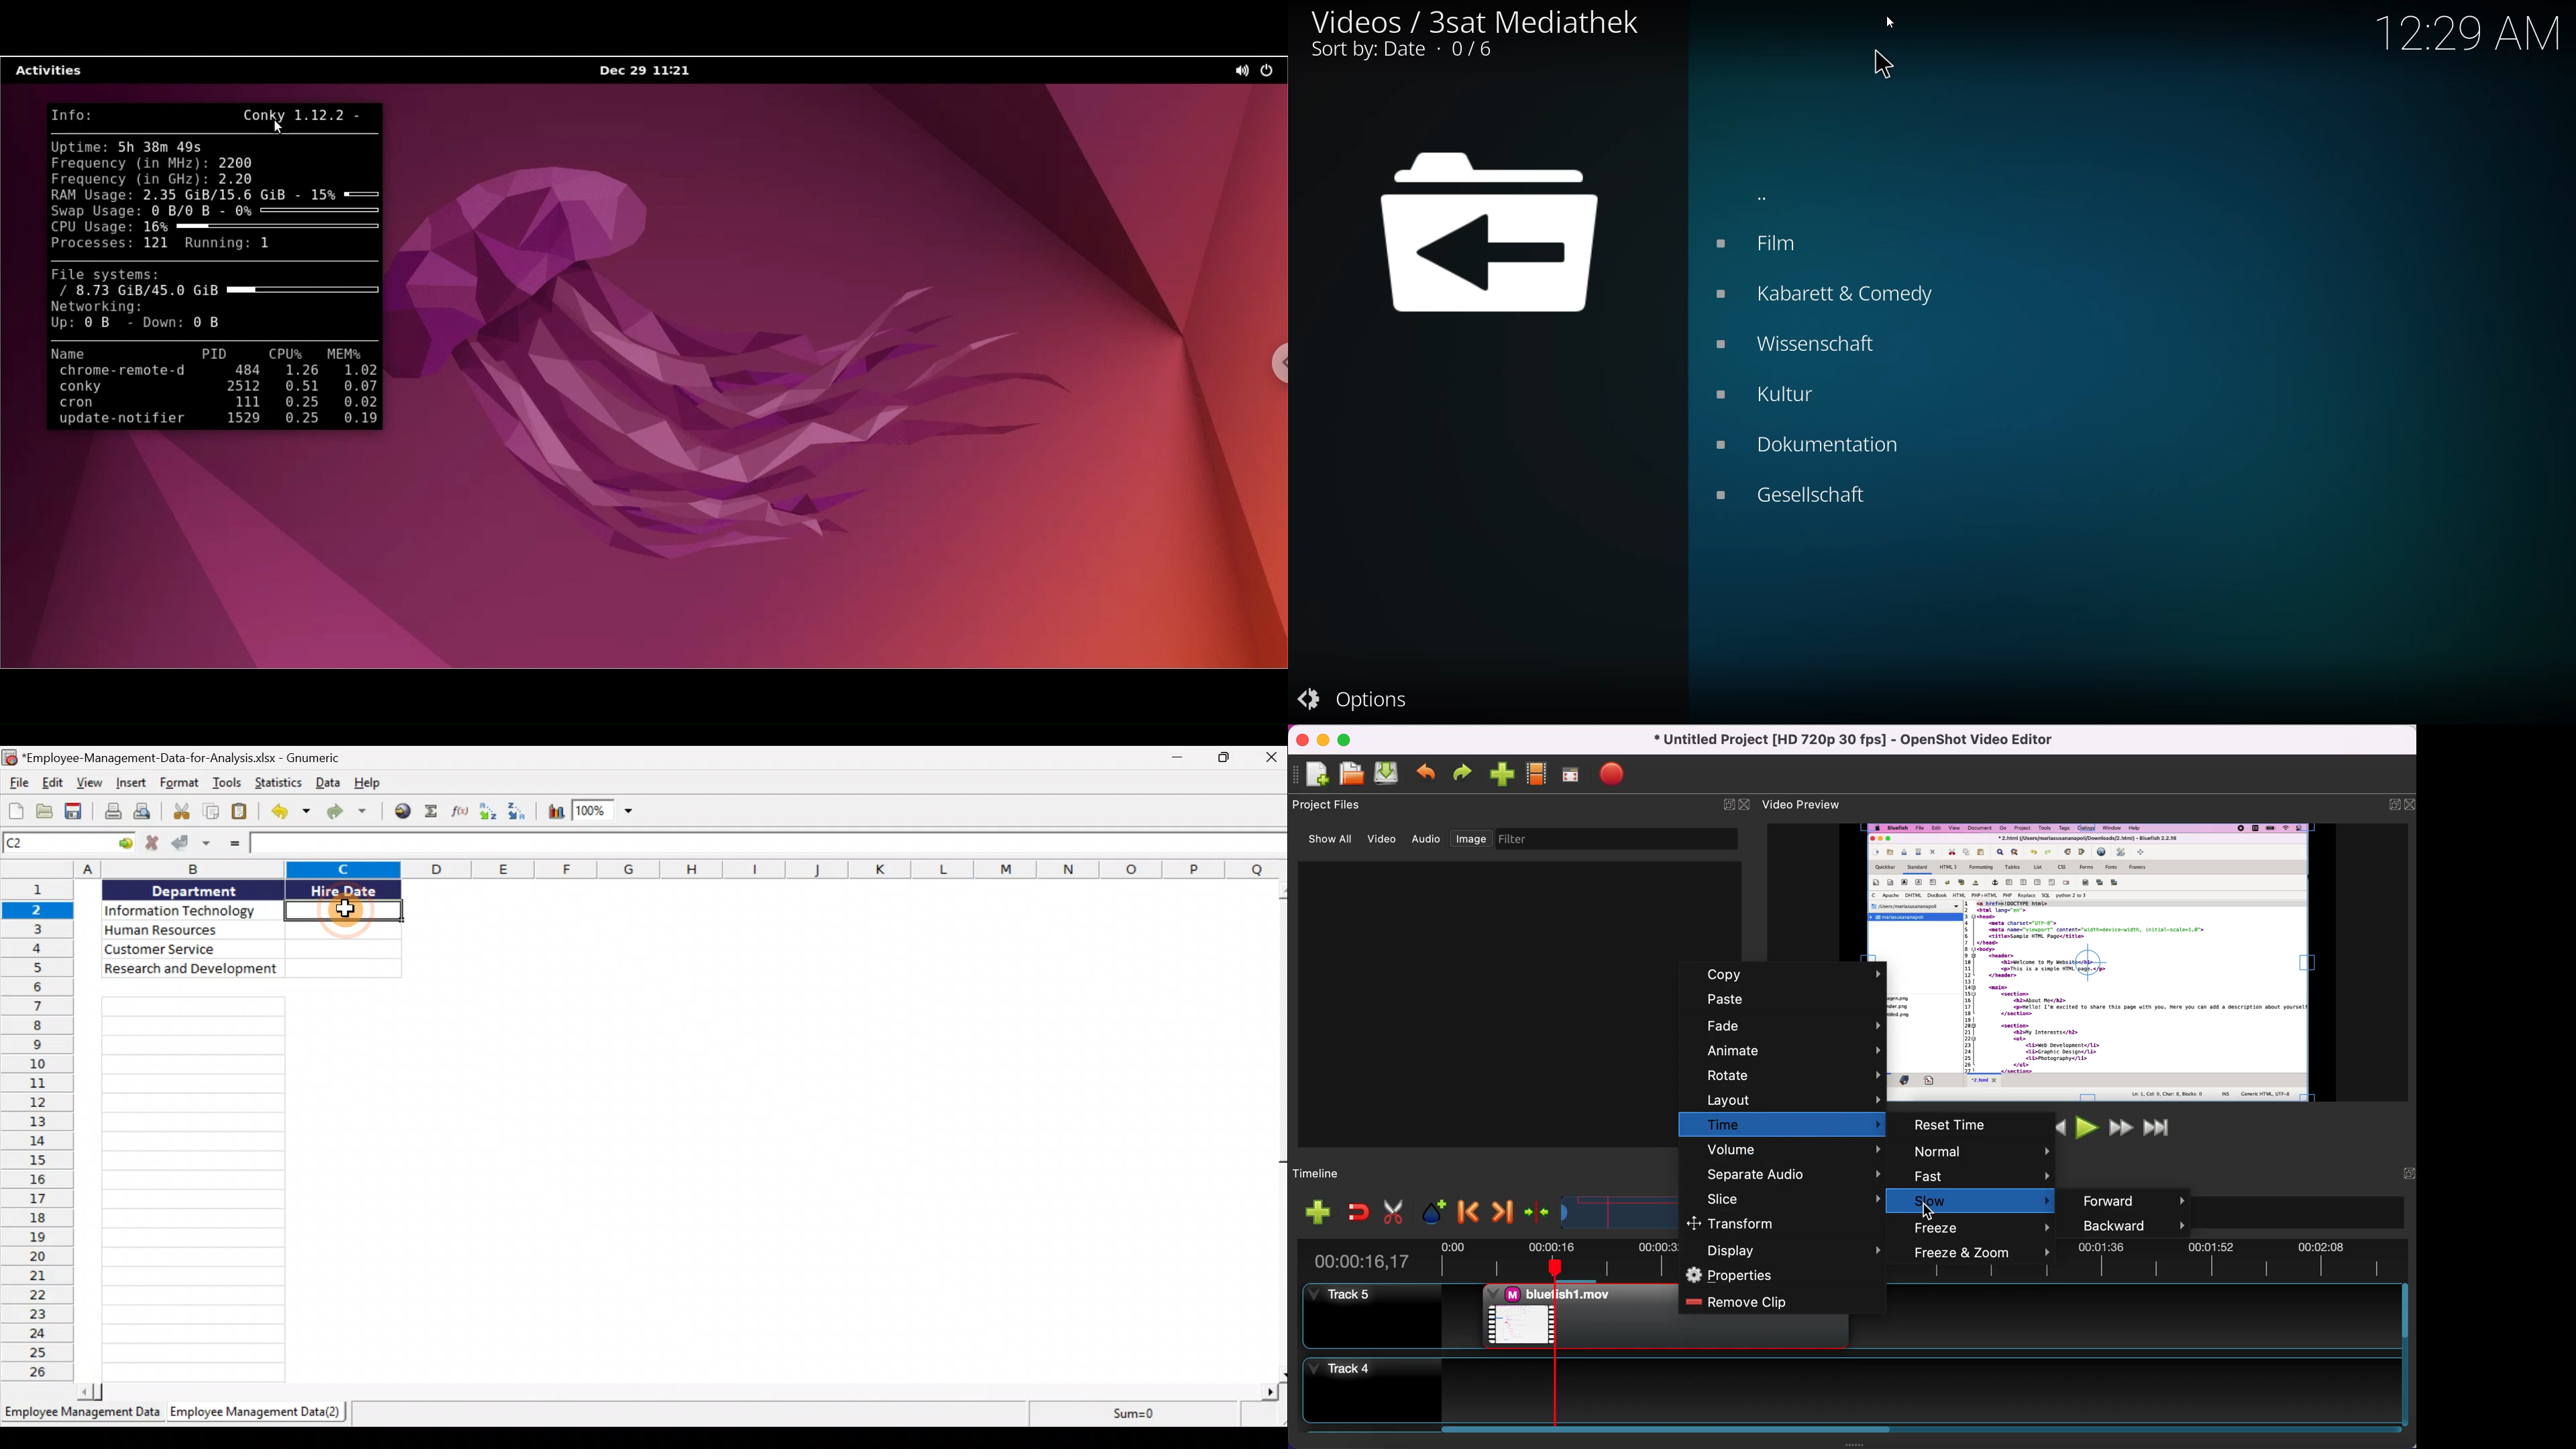 The height and width of the screenshot is (1456, 2576). I want to click on next marker, so click(1499, 1209).